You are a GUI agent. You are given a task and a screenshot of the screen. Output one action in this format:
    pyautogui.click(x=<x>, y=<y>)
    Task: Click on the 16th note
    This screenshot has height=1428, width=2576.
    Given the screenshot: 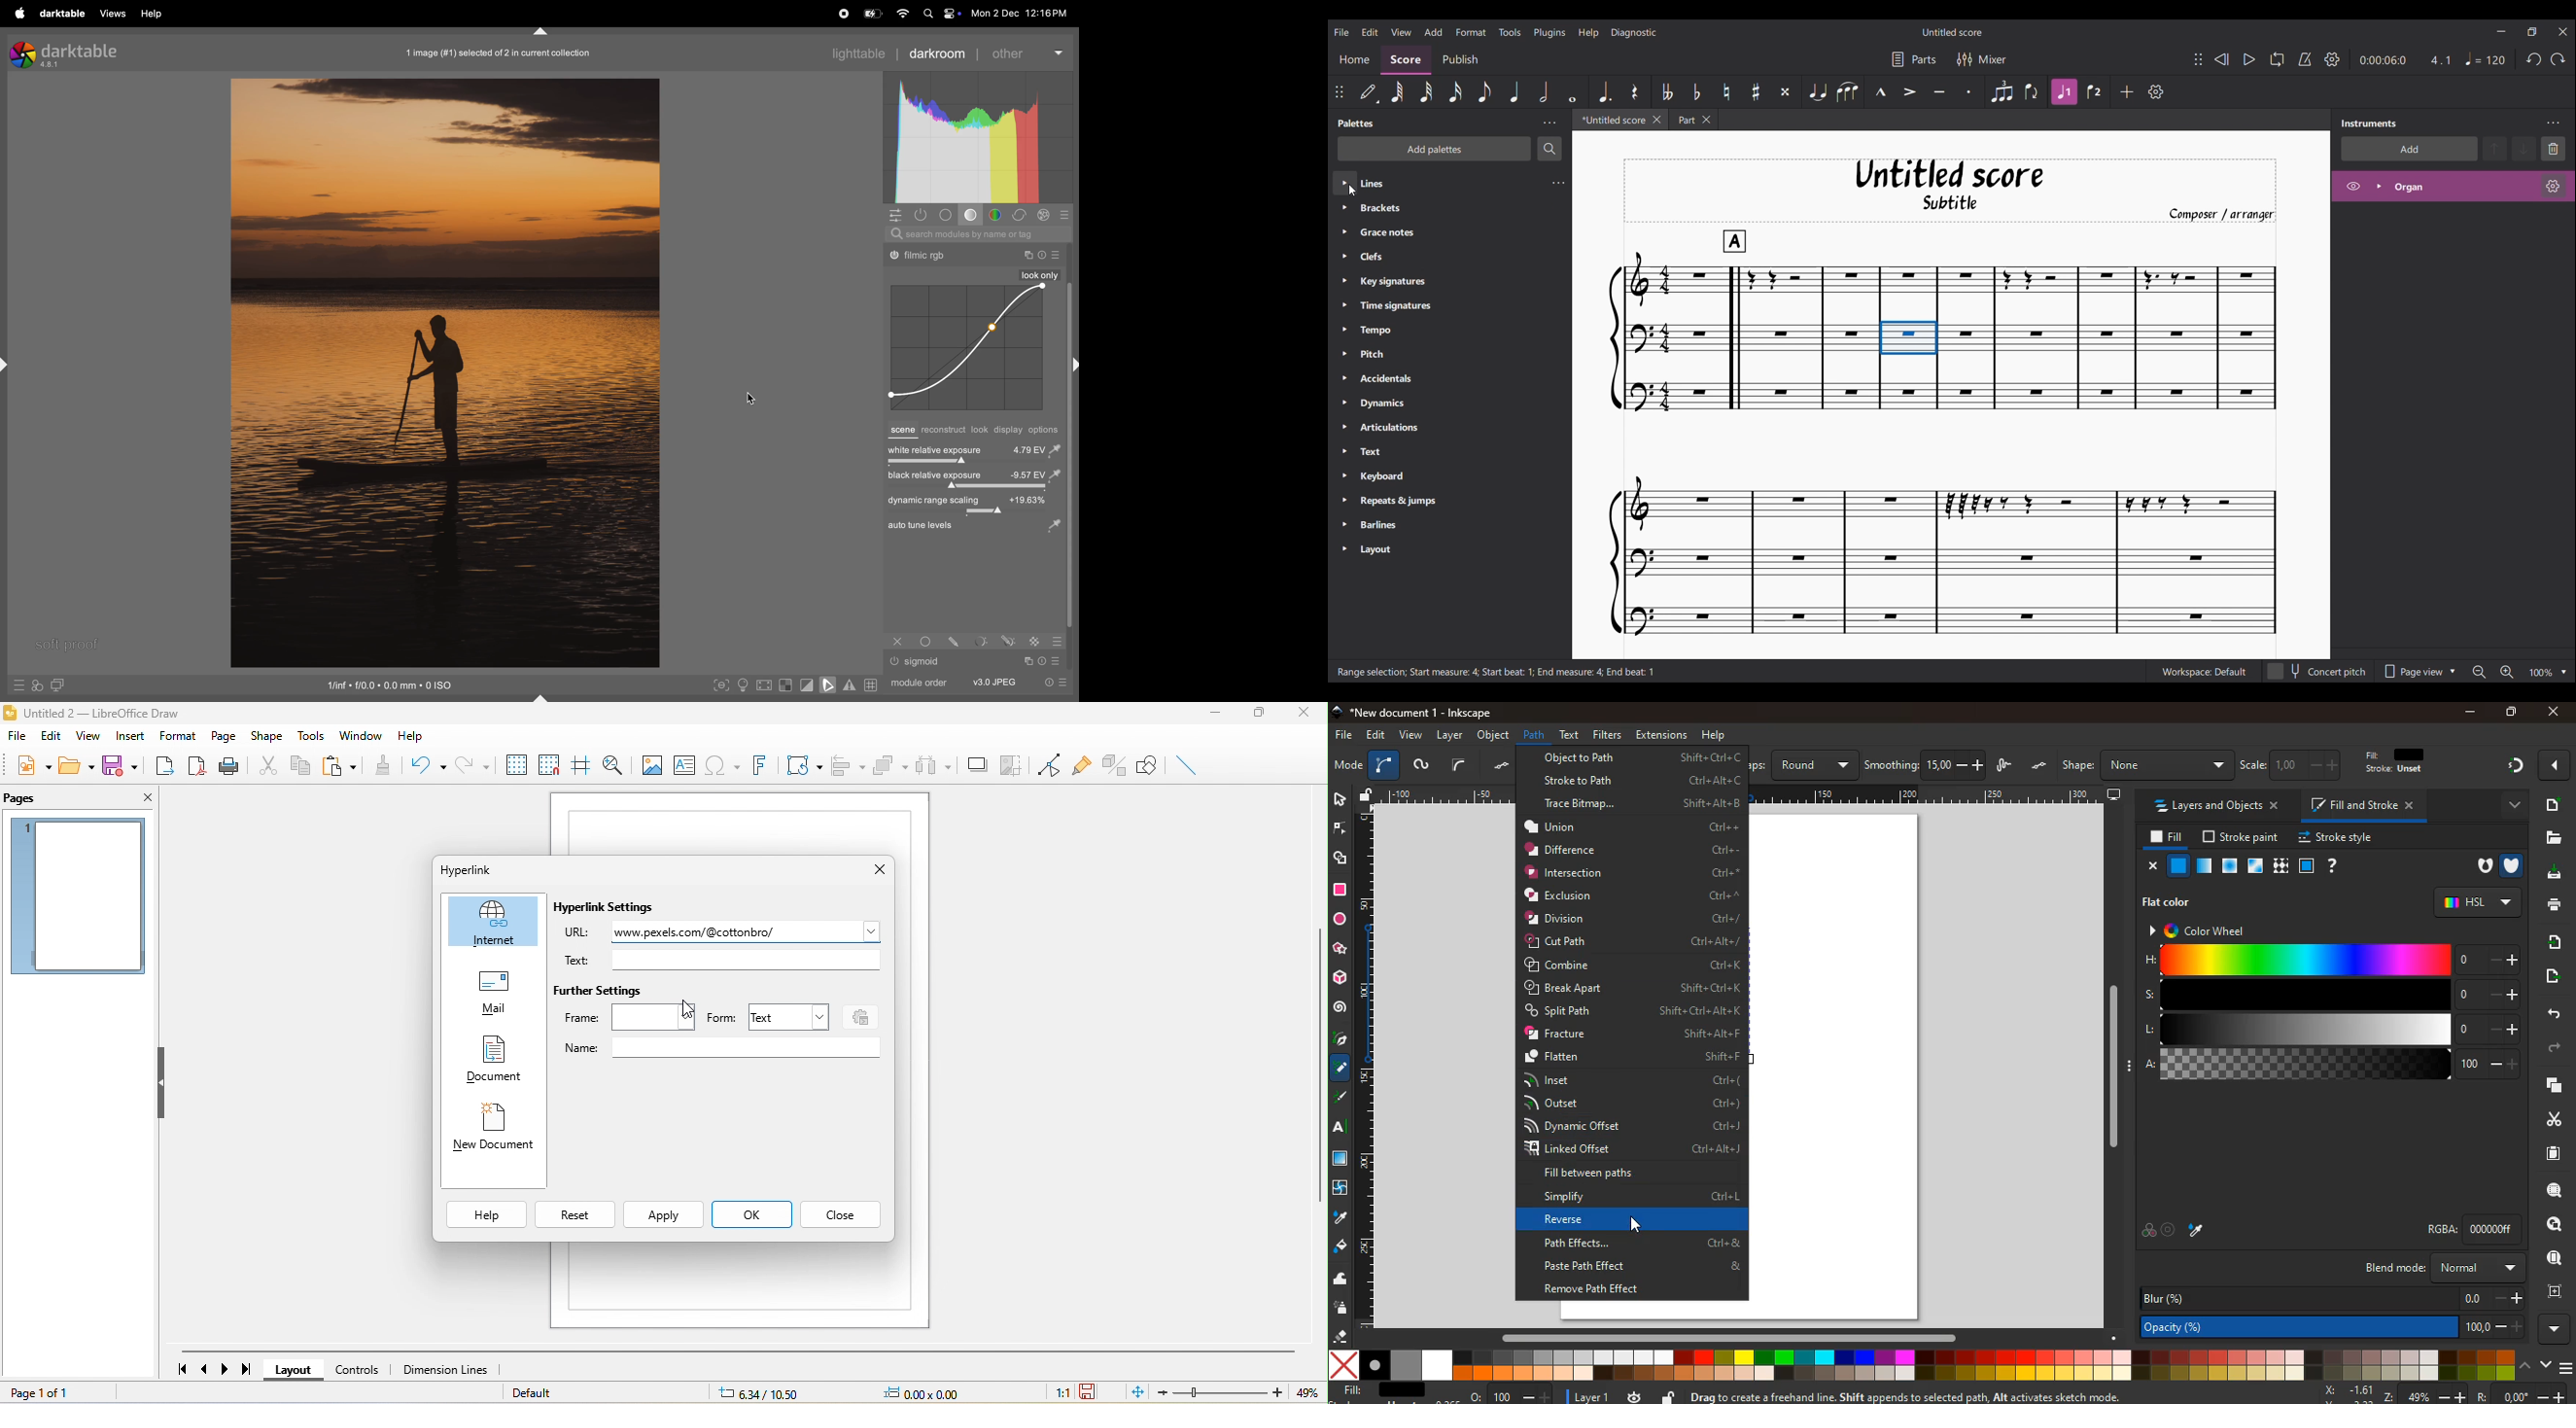 What is the action you would take?
    pyautogui.click(x=1456, y=92)
    